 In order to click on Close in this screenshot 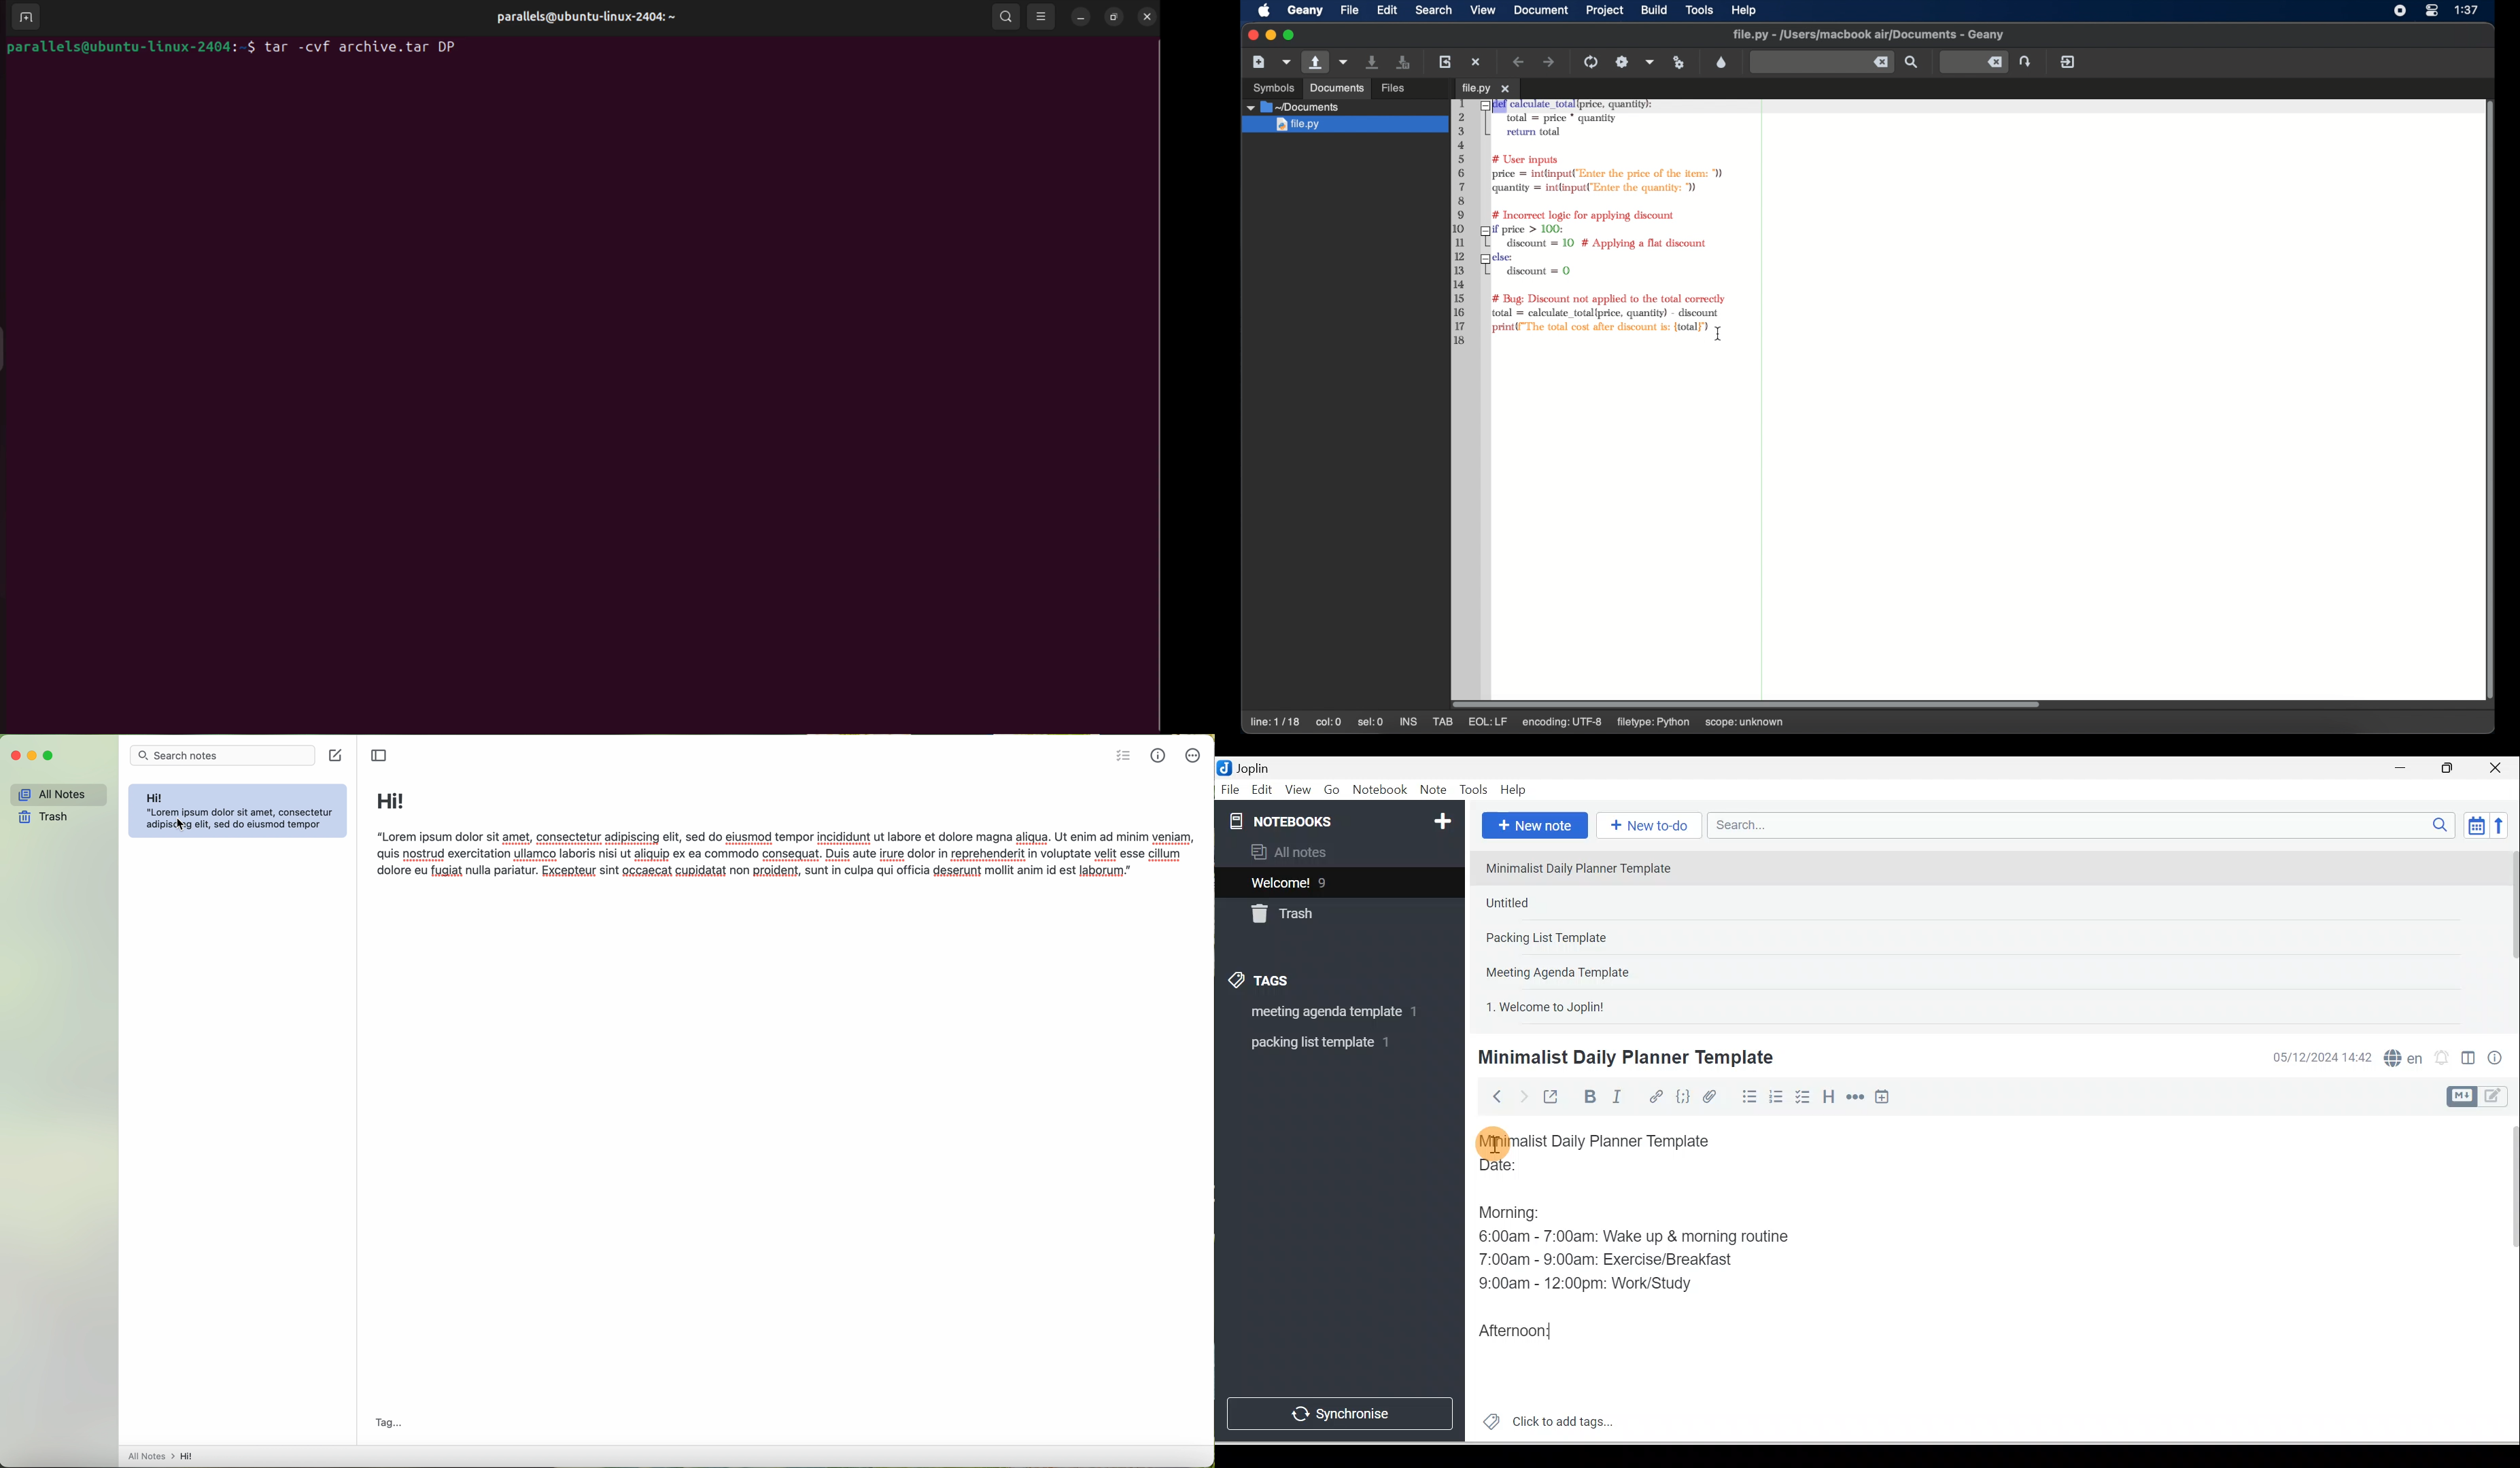, I will do `click(2499, 768)`.